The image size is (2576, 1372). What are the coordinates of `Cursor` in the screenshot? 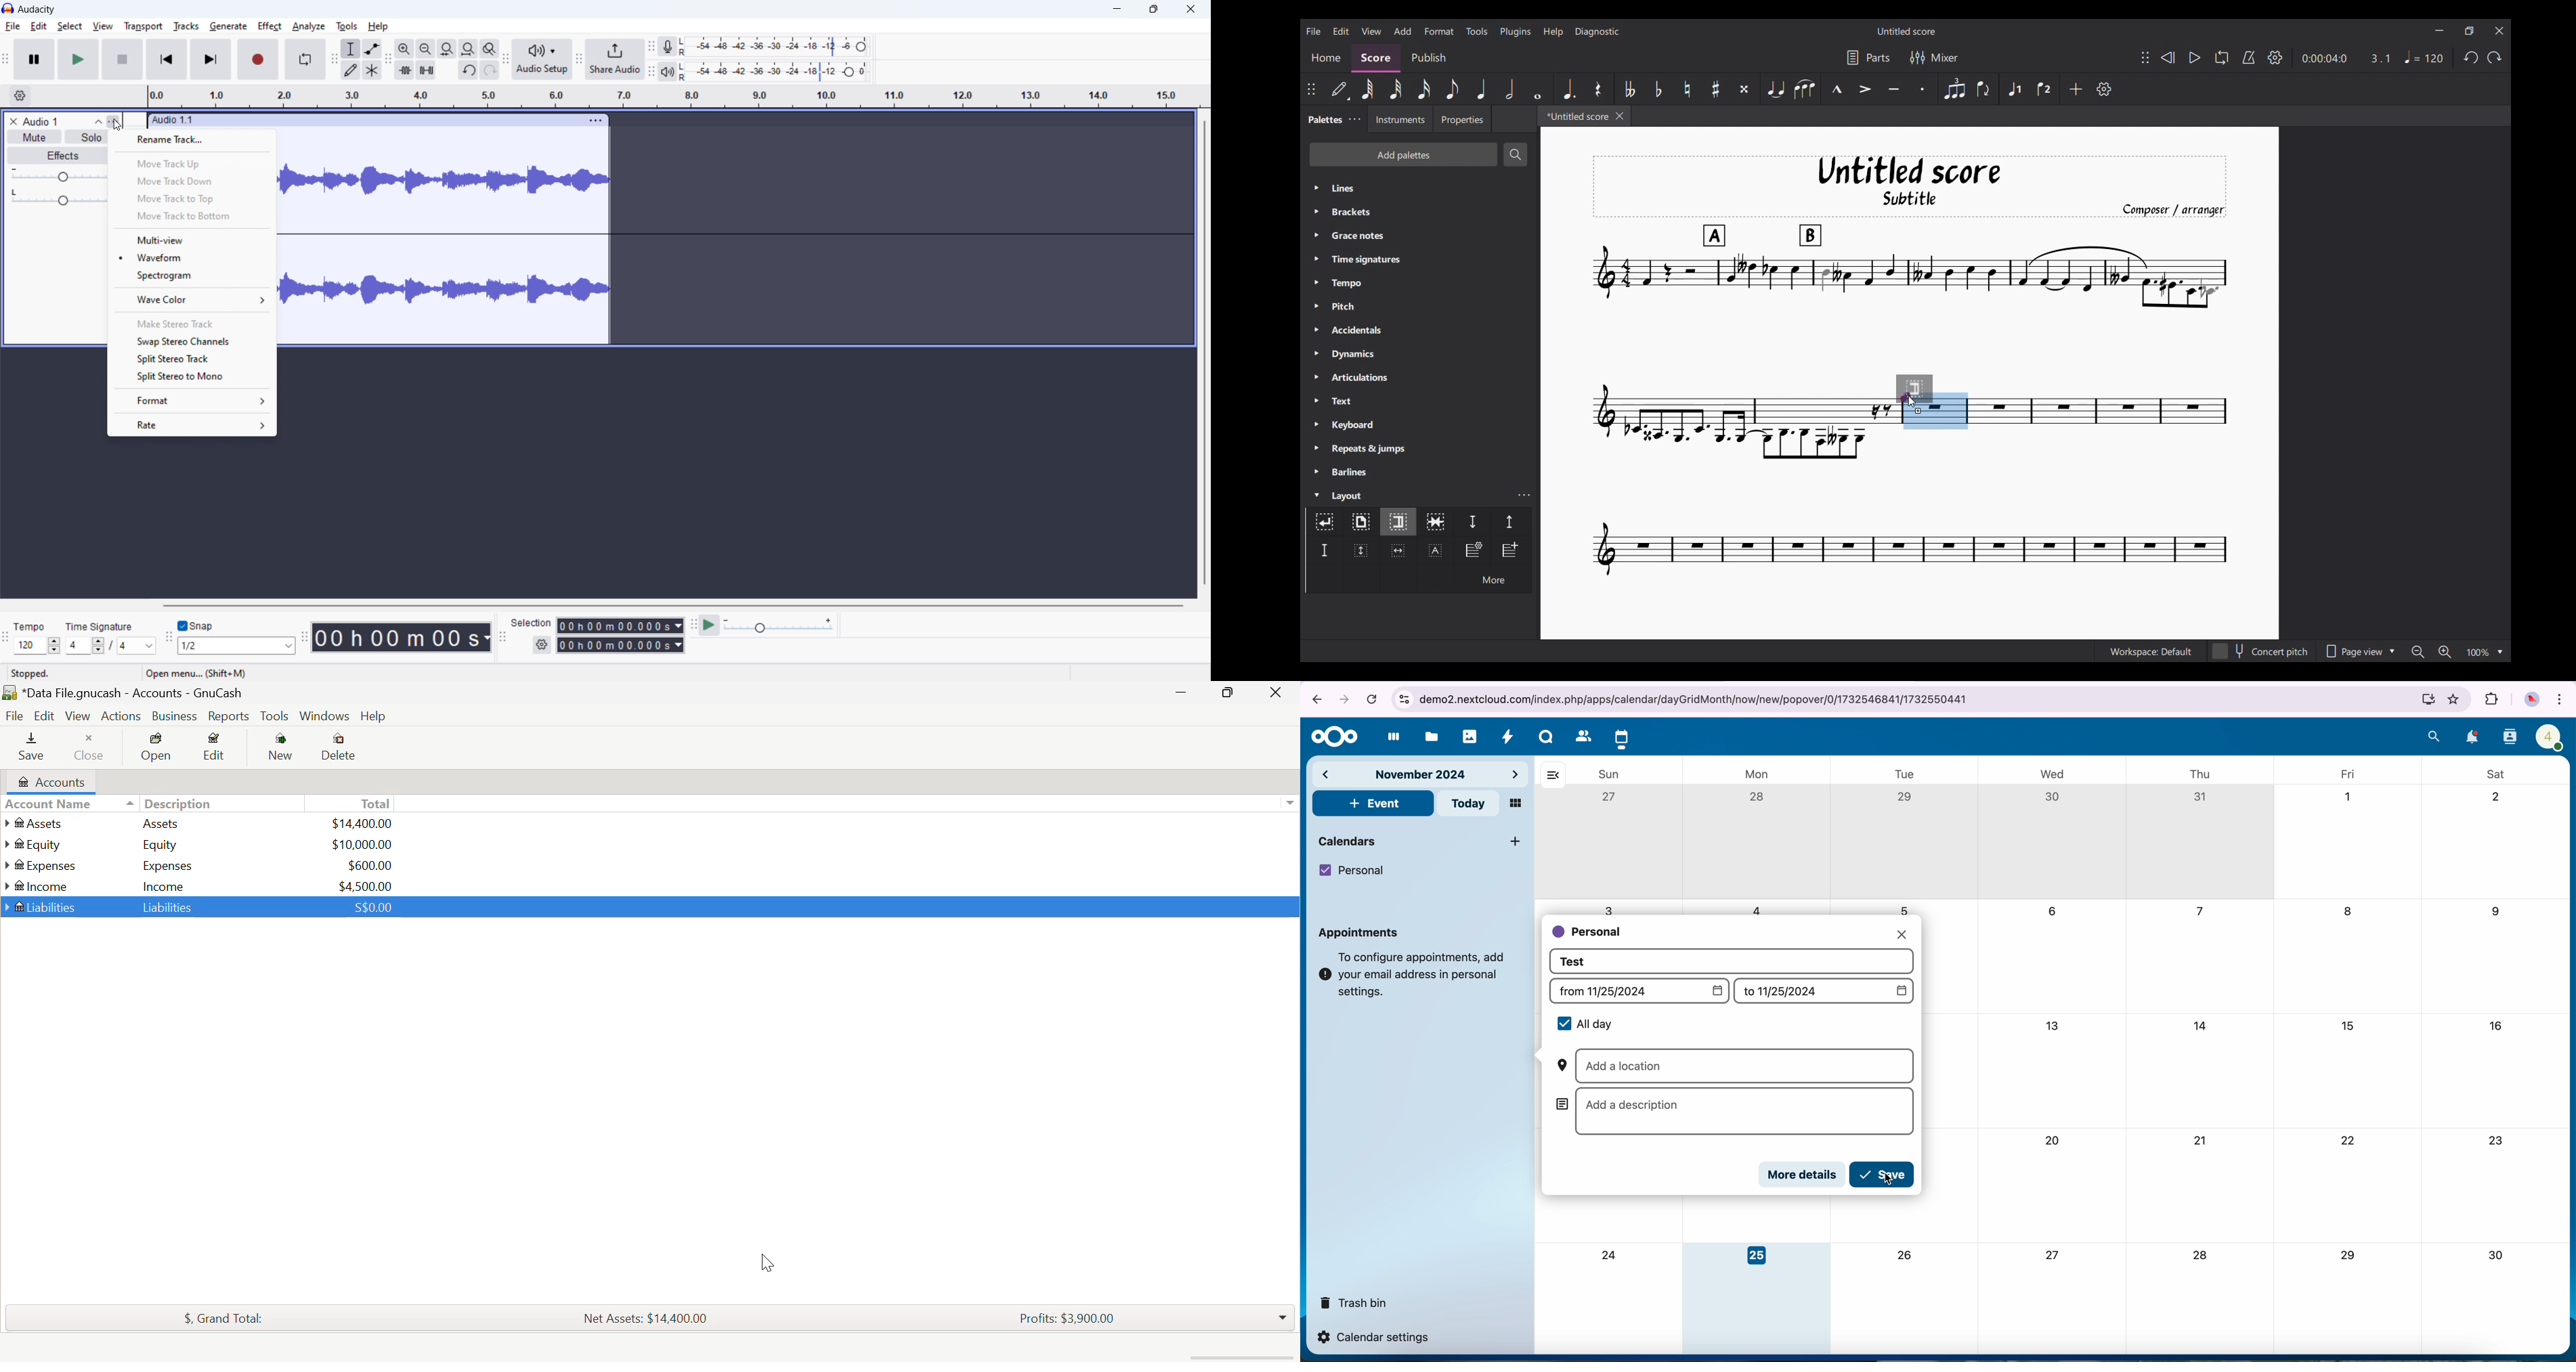 It's located at (1913, 401).